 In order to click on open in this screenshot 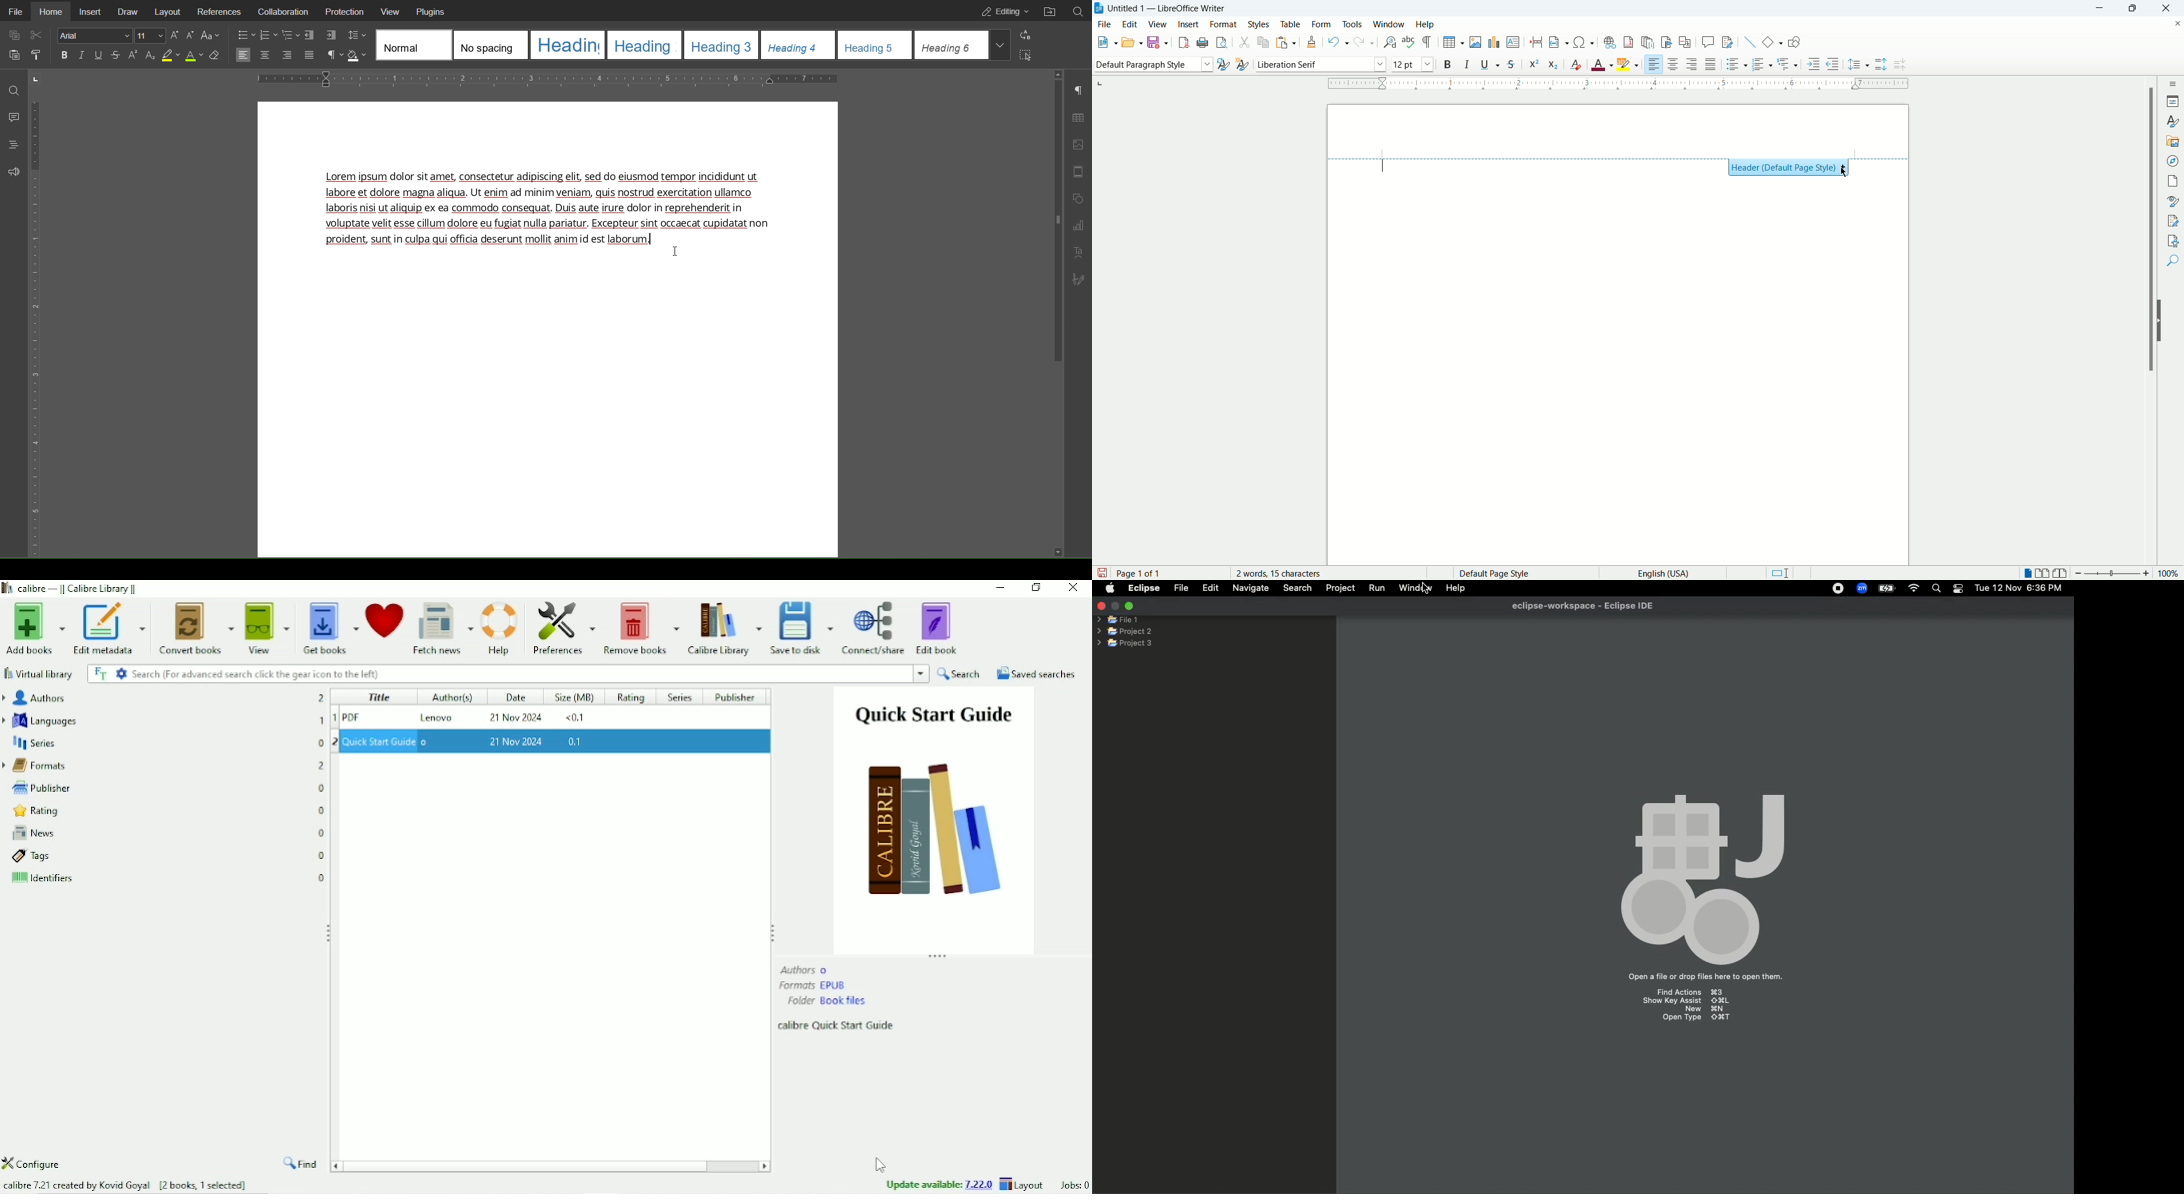, I will do `click(1130, 40)`.